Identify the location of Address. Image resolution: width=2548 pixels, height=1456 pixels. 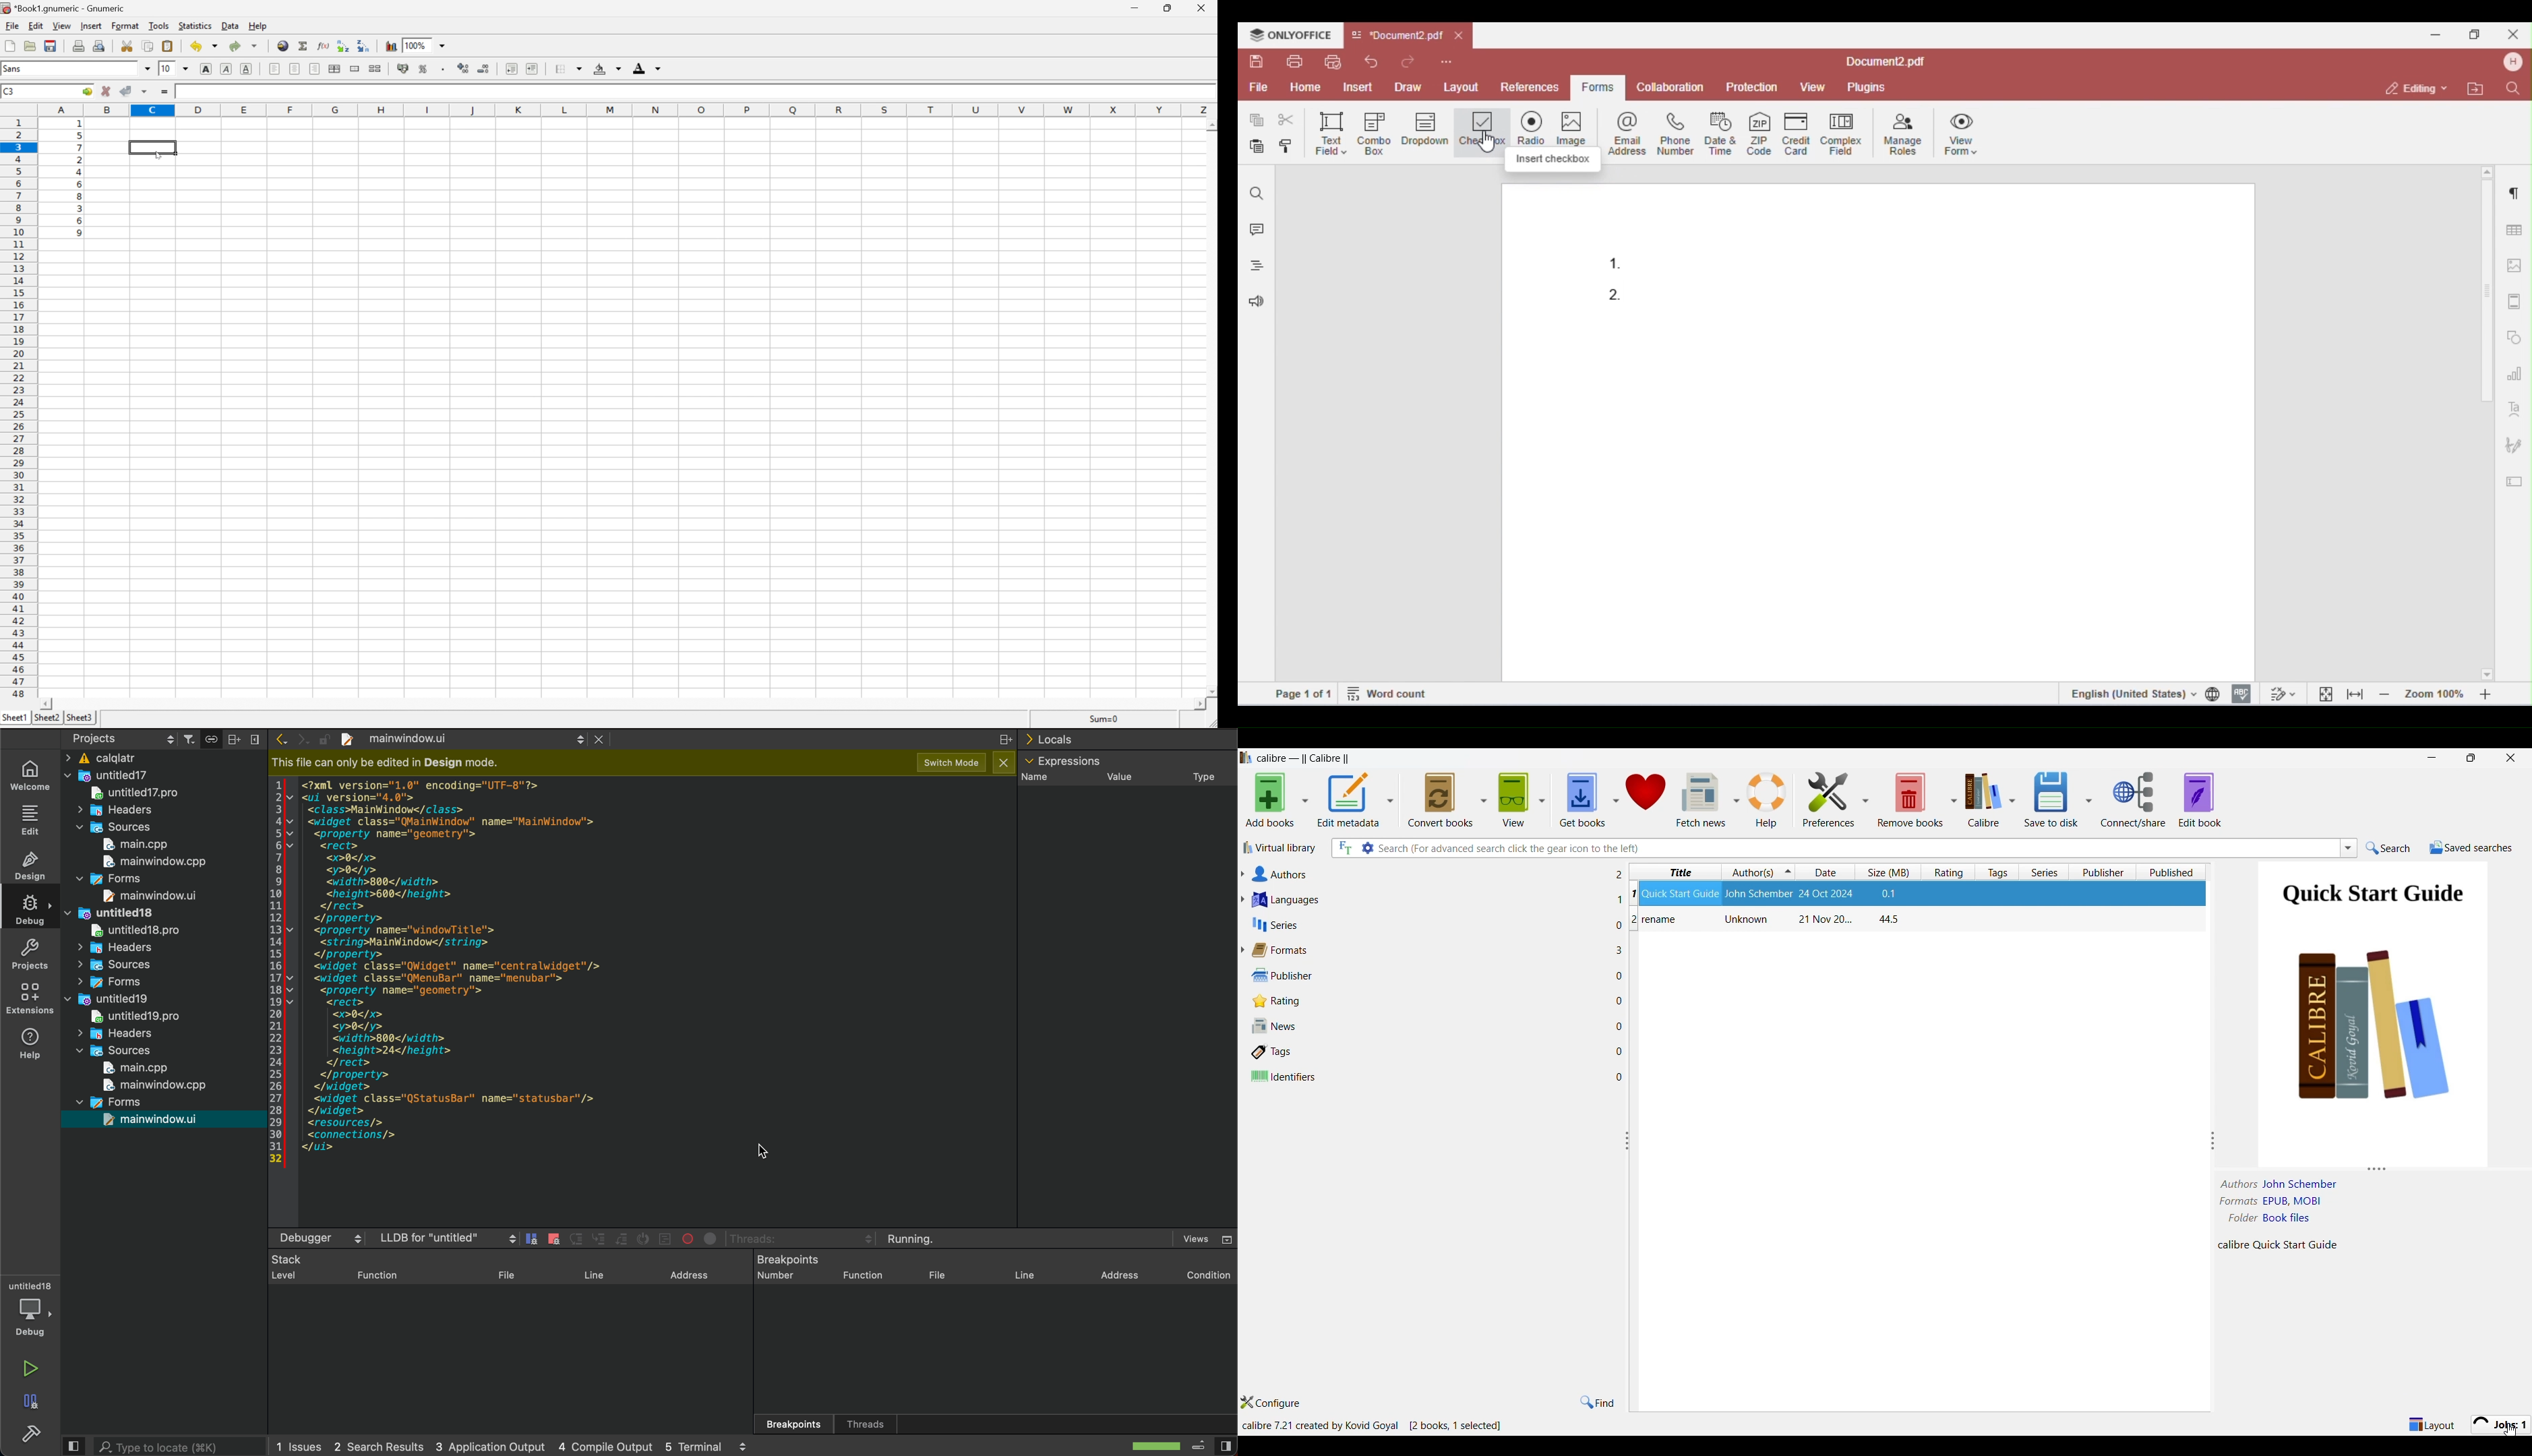
(683, 1266).